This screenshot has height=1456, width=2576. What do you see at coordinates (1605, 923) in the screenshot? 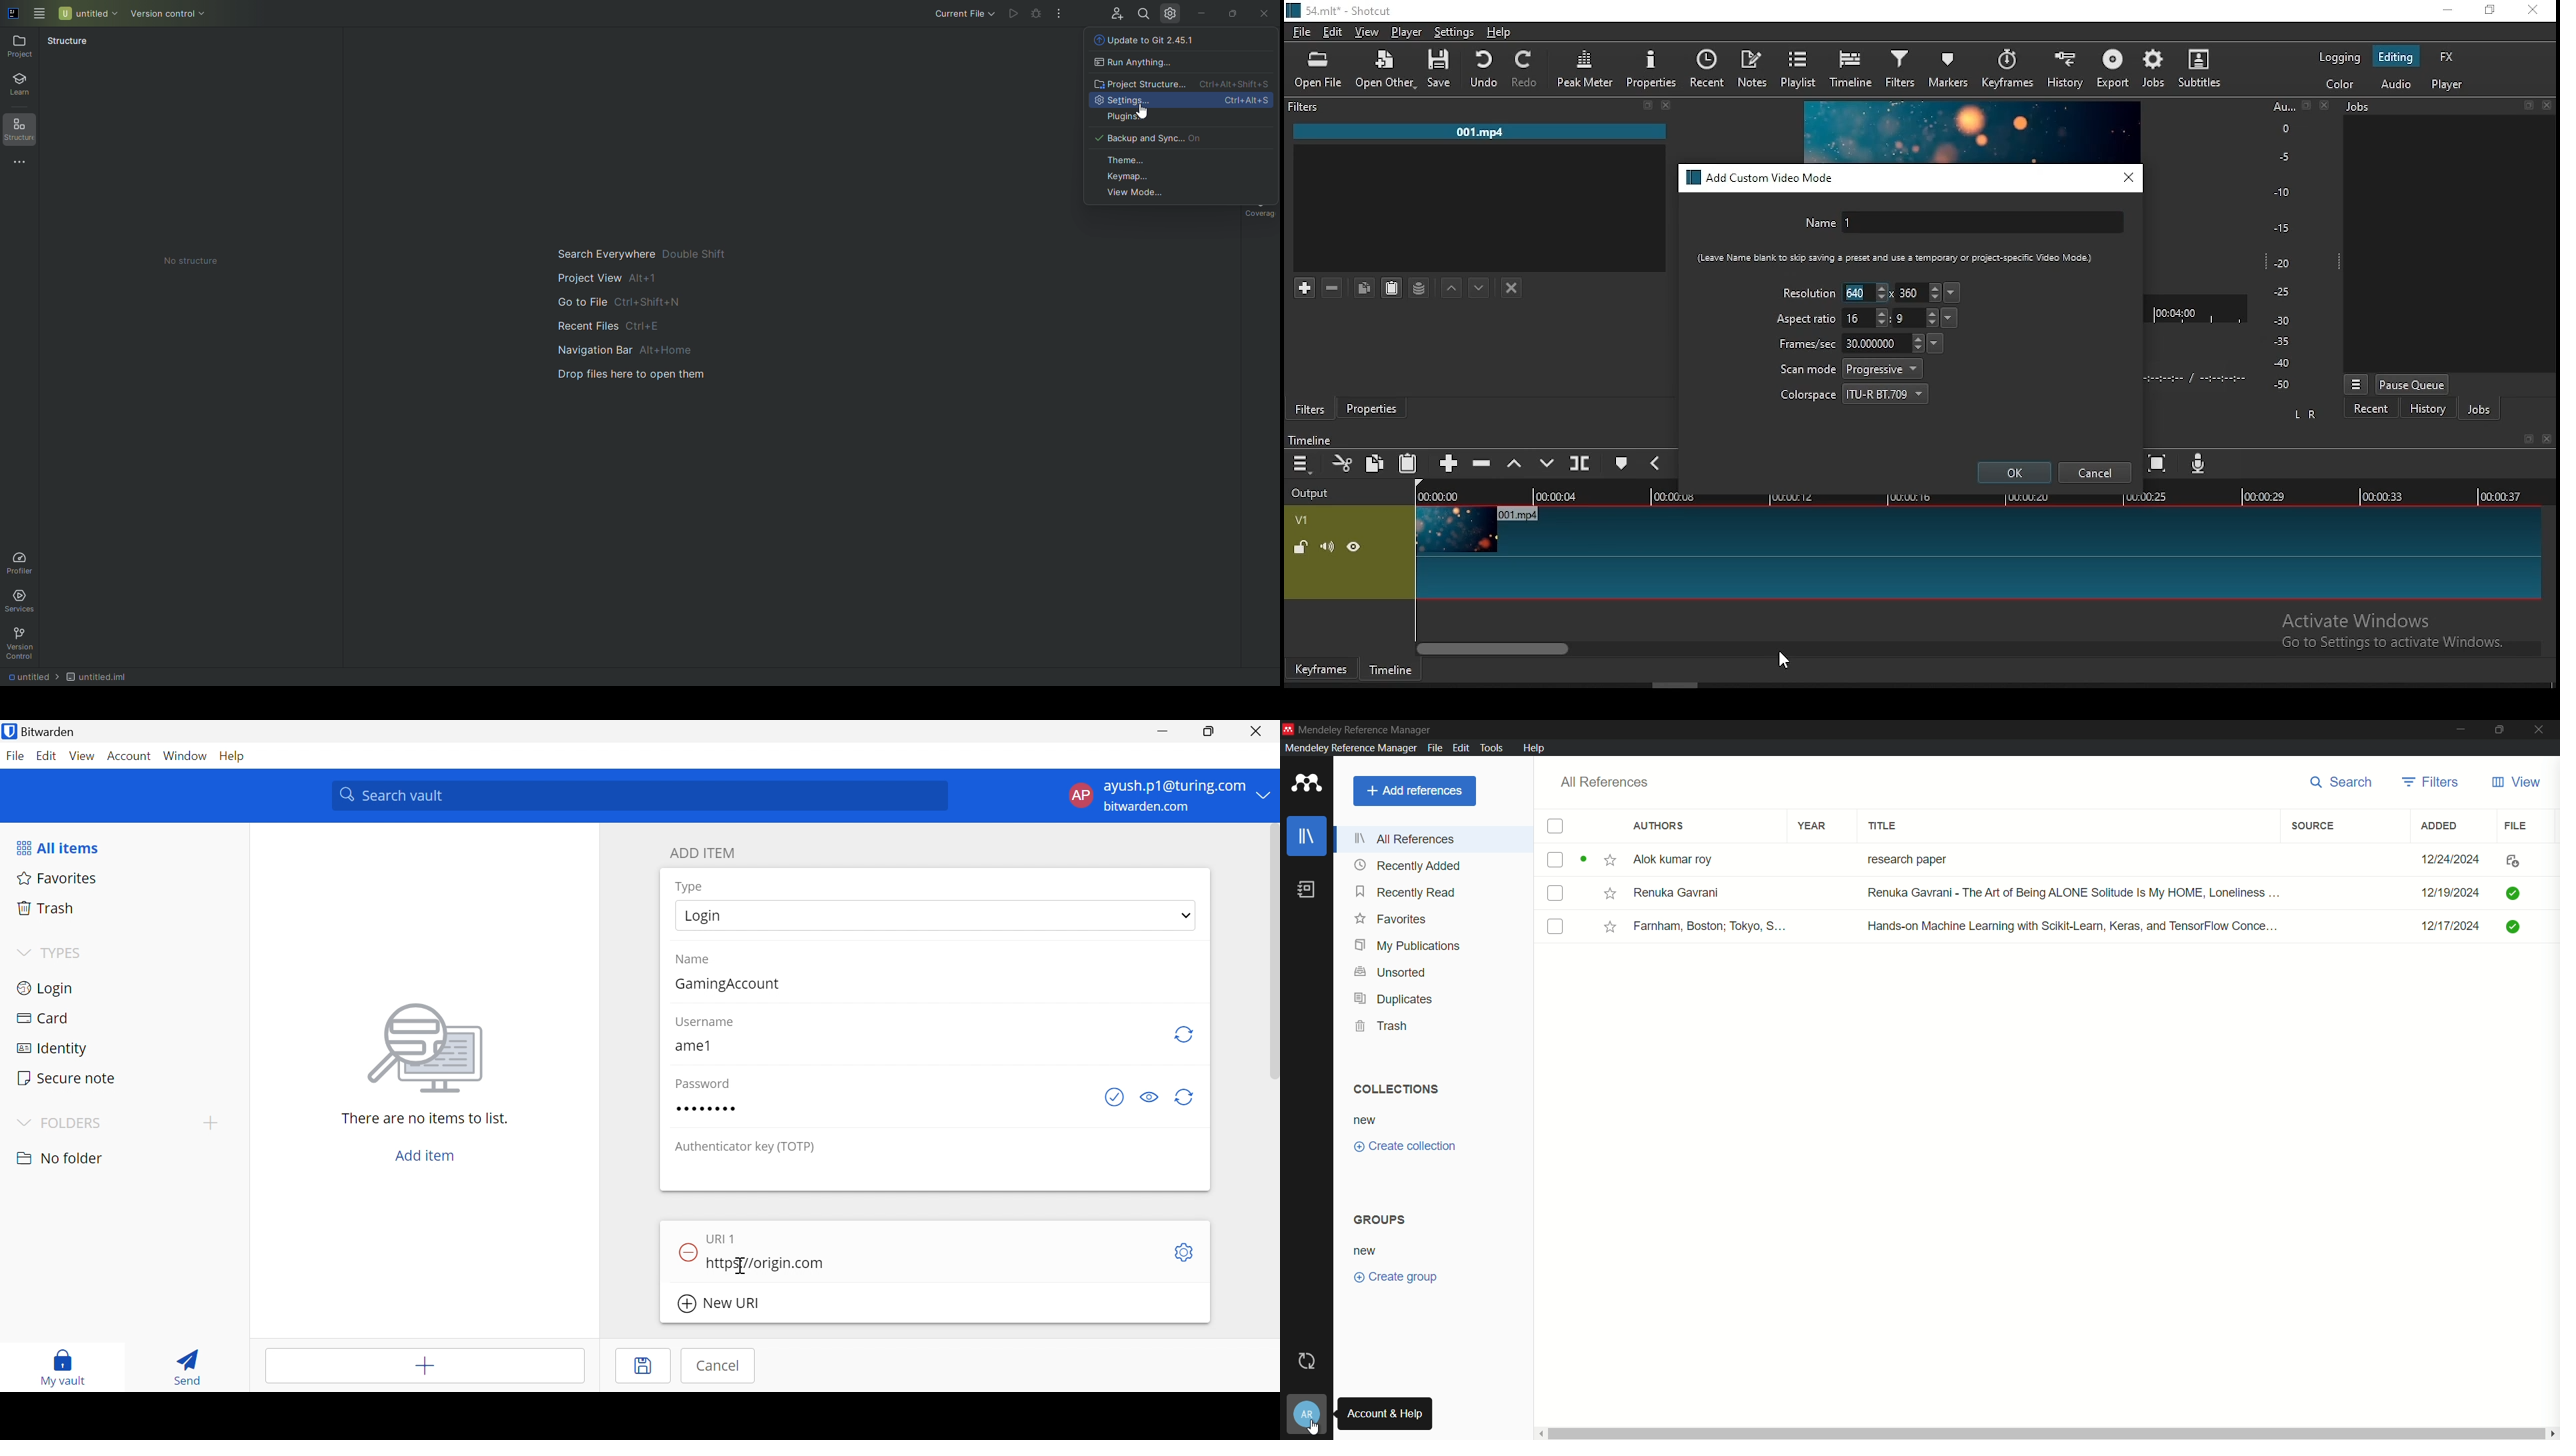
I see `` at bounding box center [1605, 923].